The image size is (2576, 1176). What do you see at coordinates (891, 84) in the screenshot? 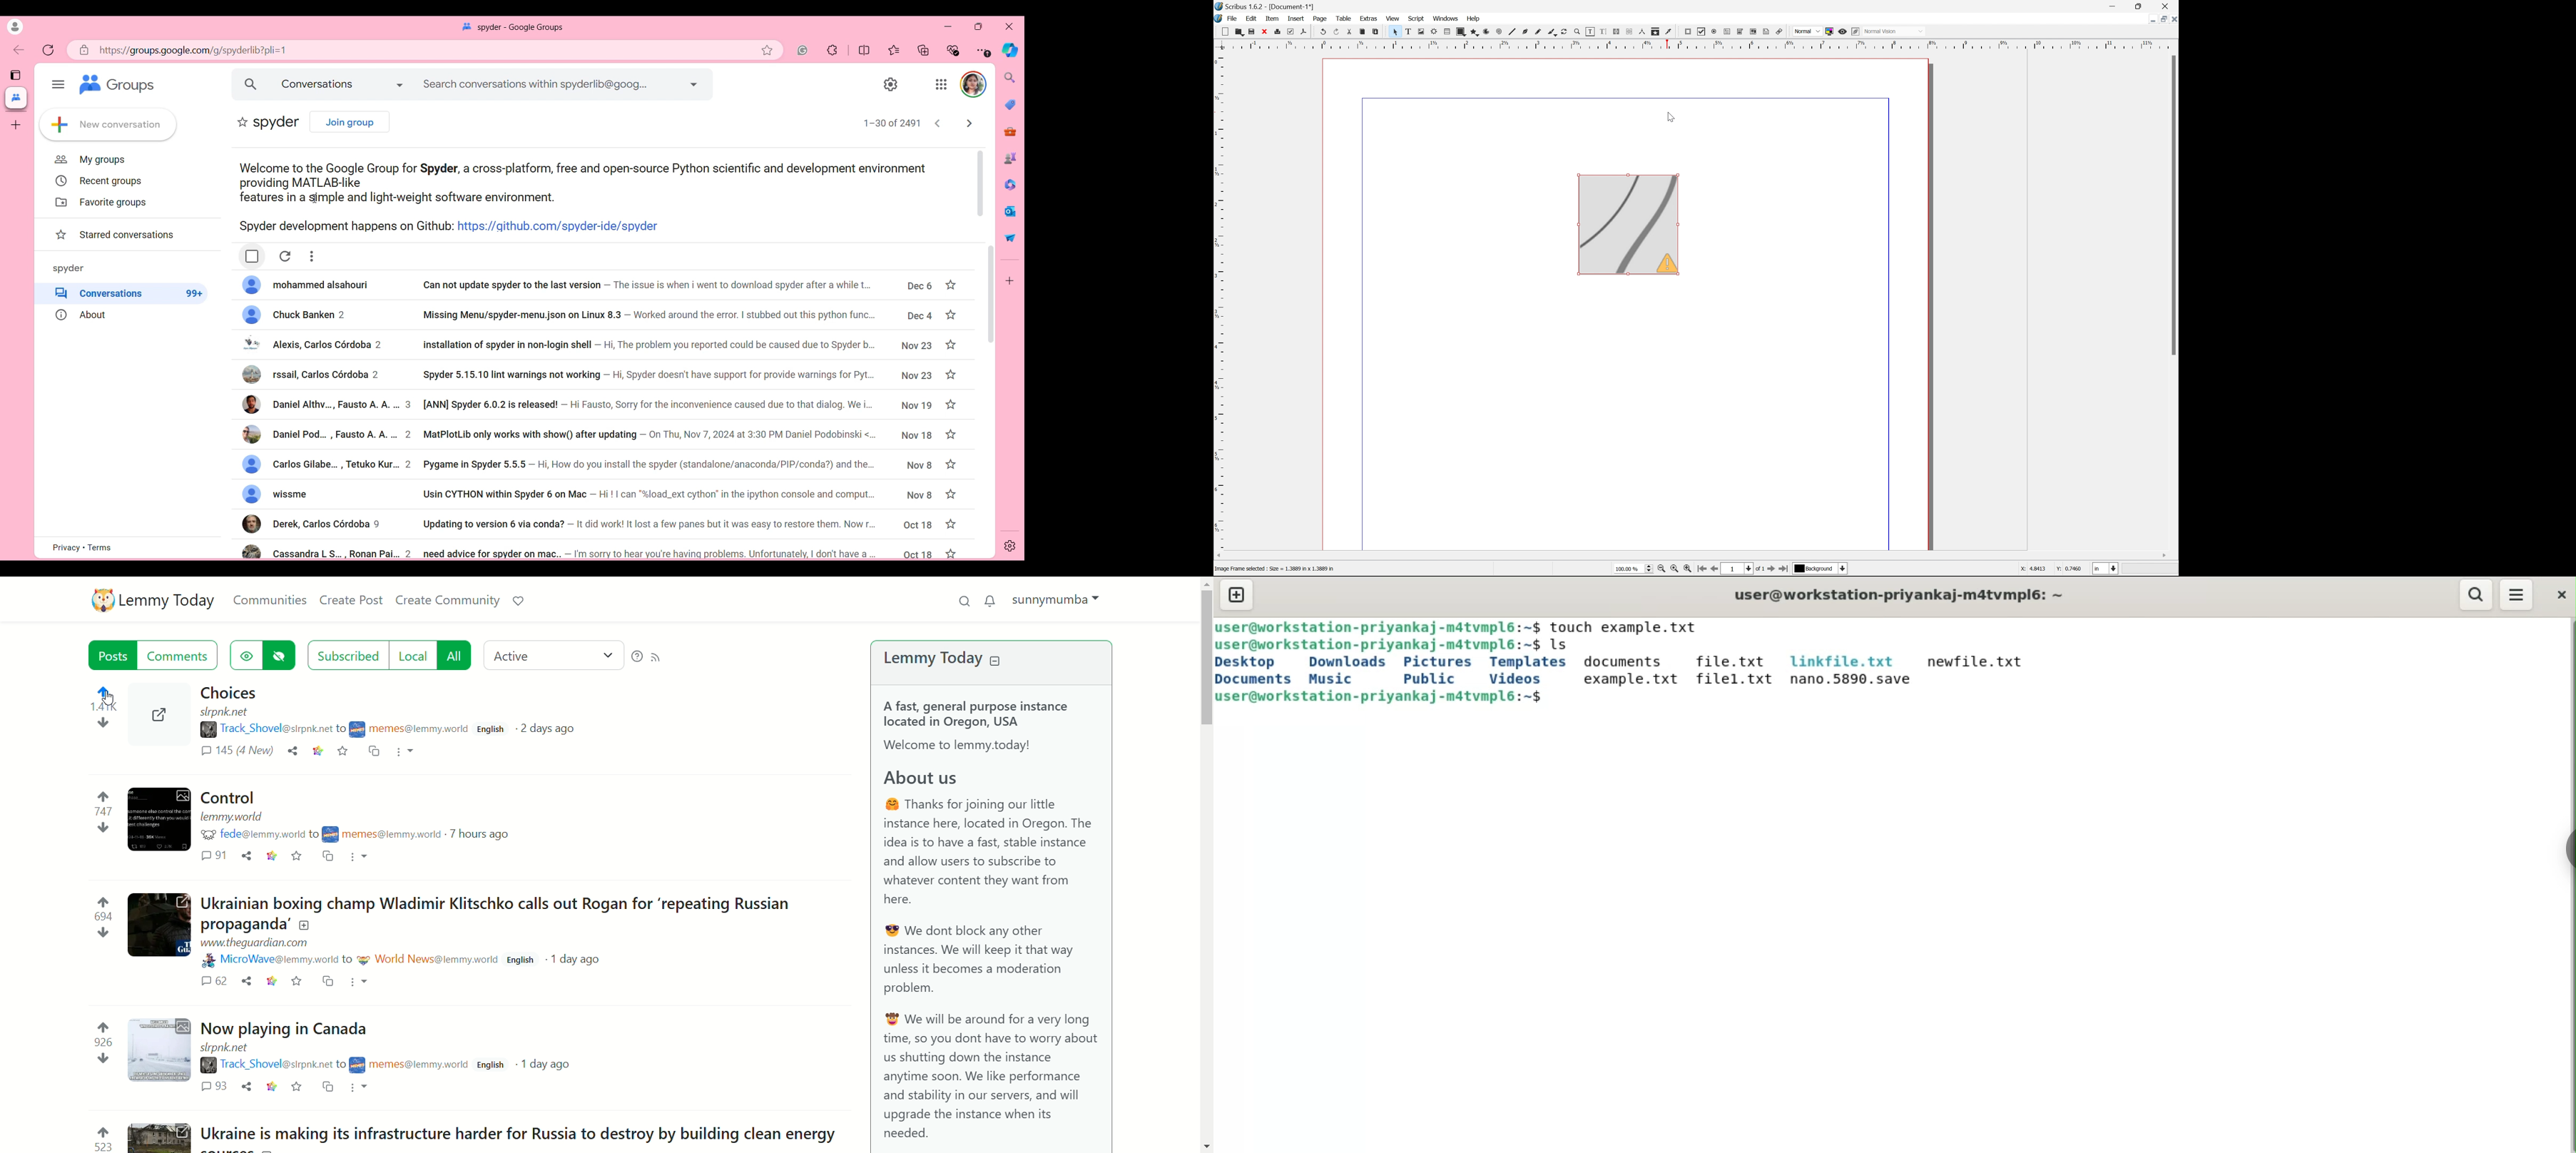
I see `Settings` at bounding box center [891, 84].